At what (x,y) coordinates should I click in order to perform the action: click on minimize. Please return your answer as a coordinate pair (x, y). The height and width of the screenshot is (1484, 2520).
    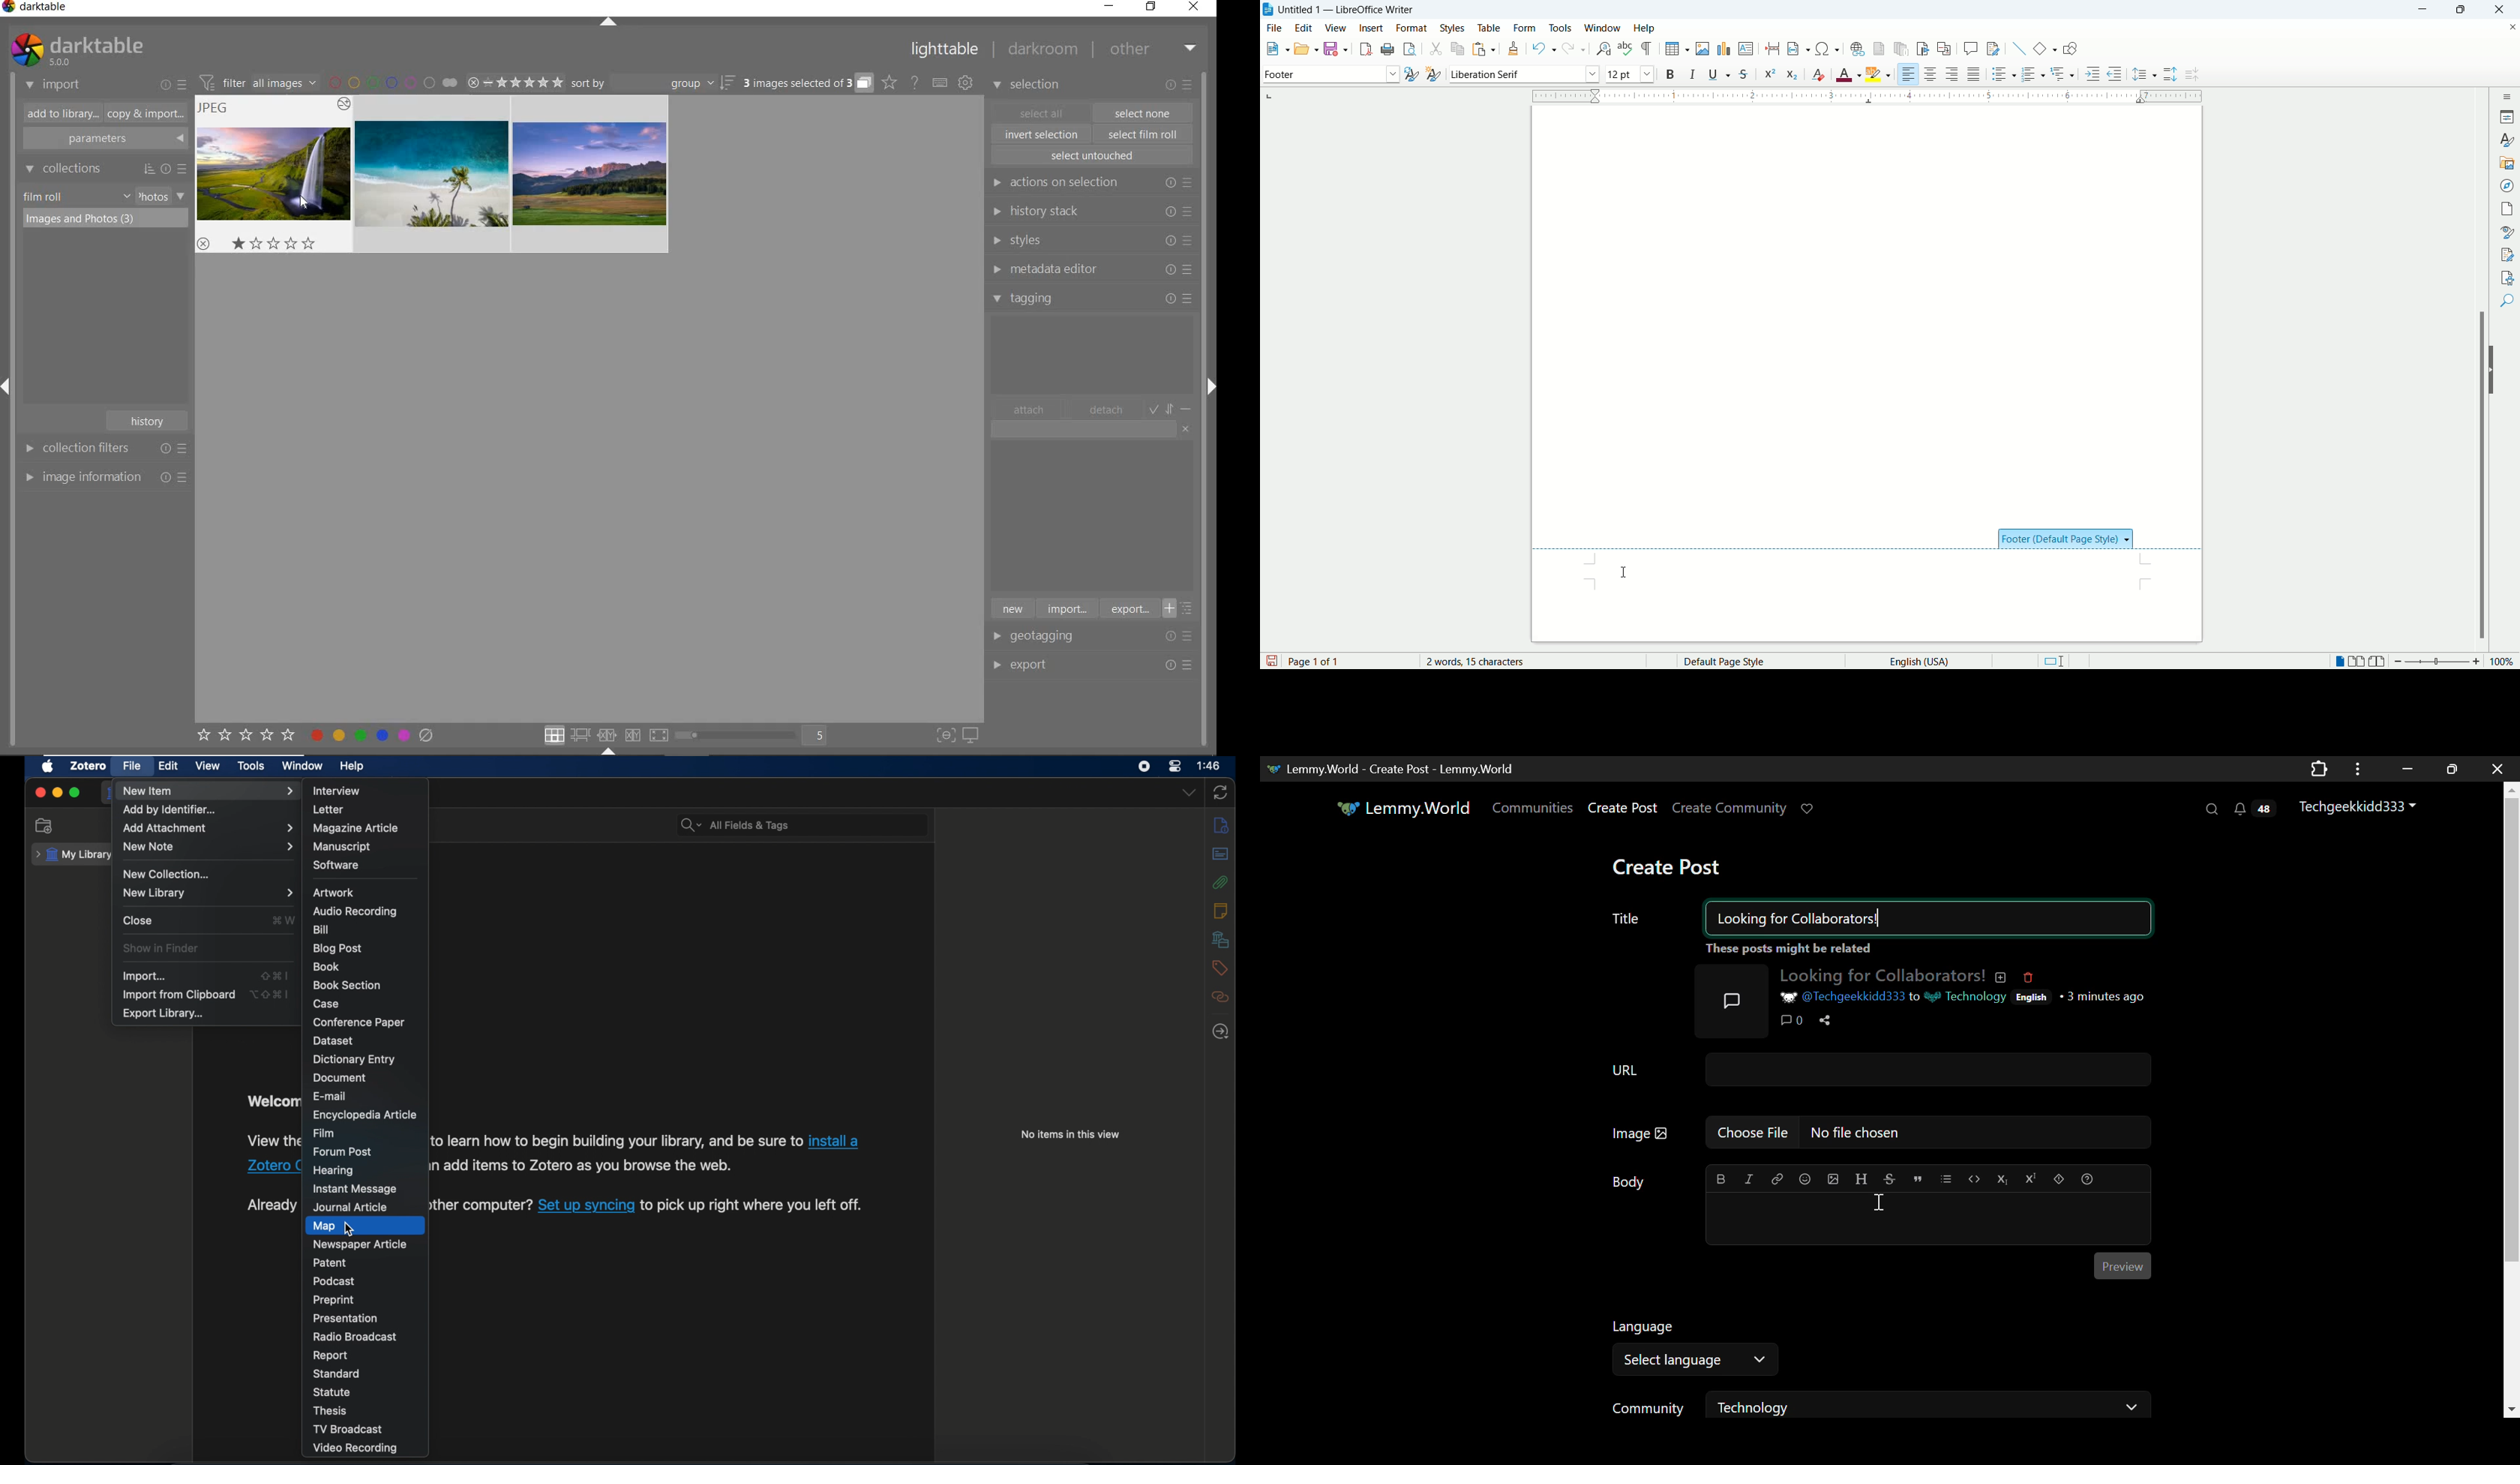
    Looking at the image, I should click on (56, 793).